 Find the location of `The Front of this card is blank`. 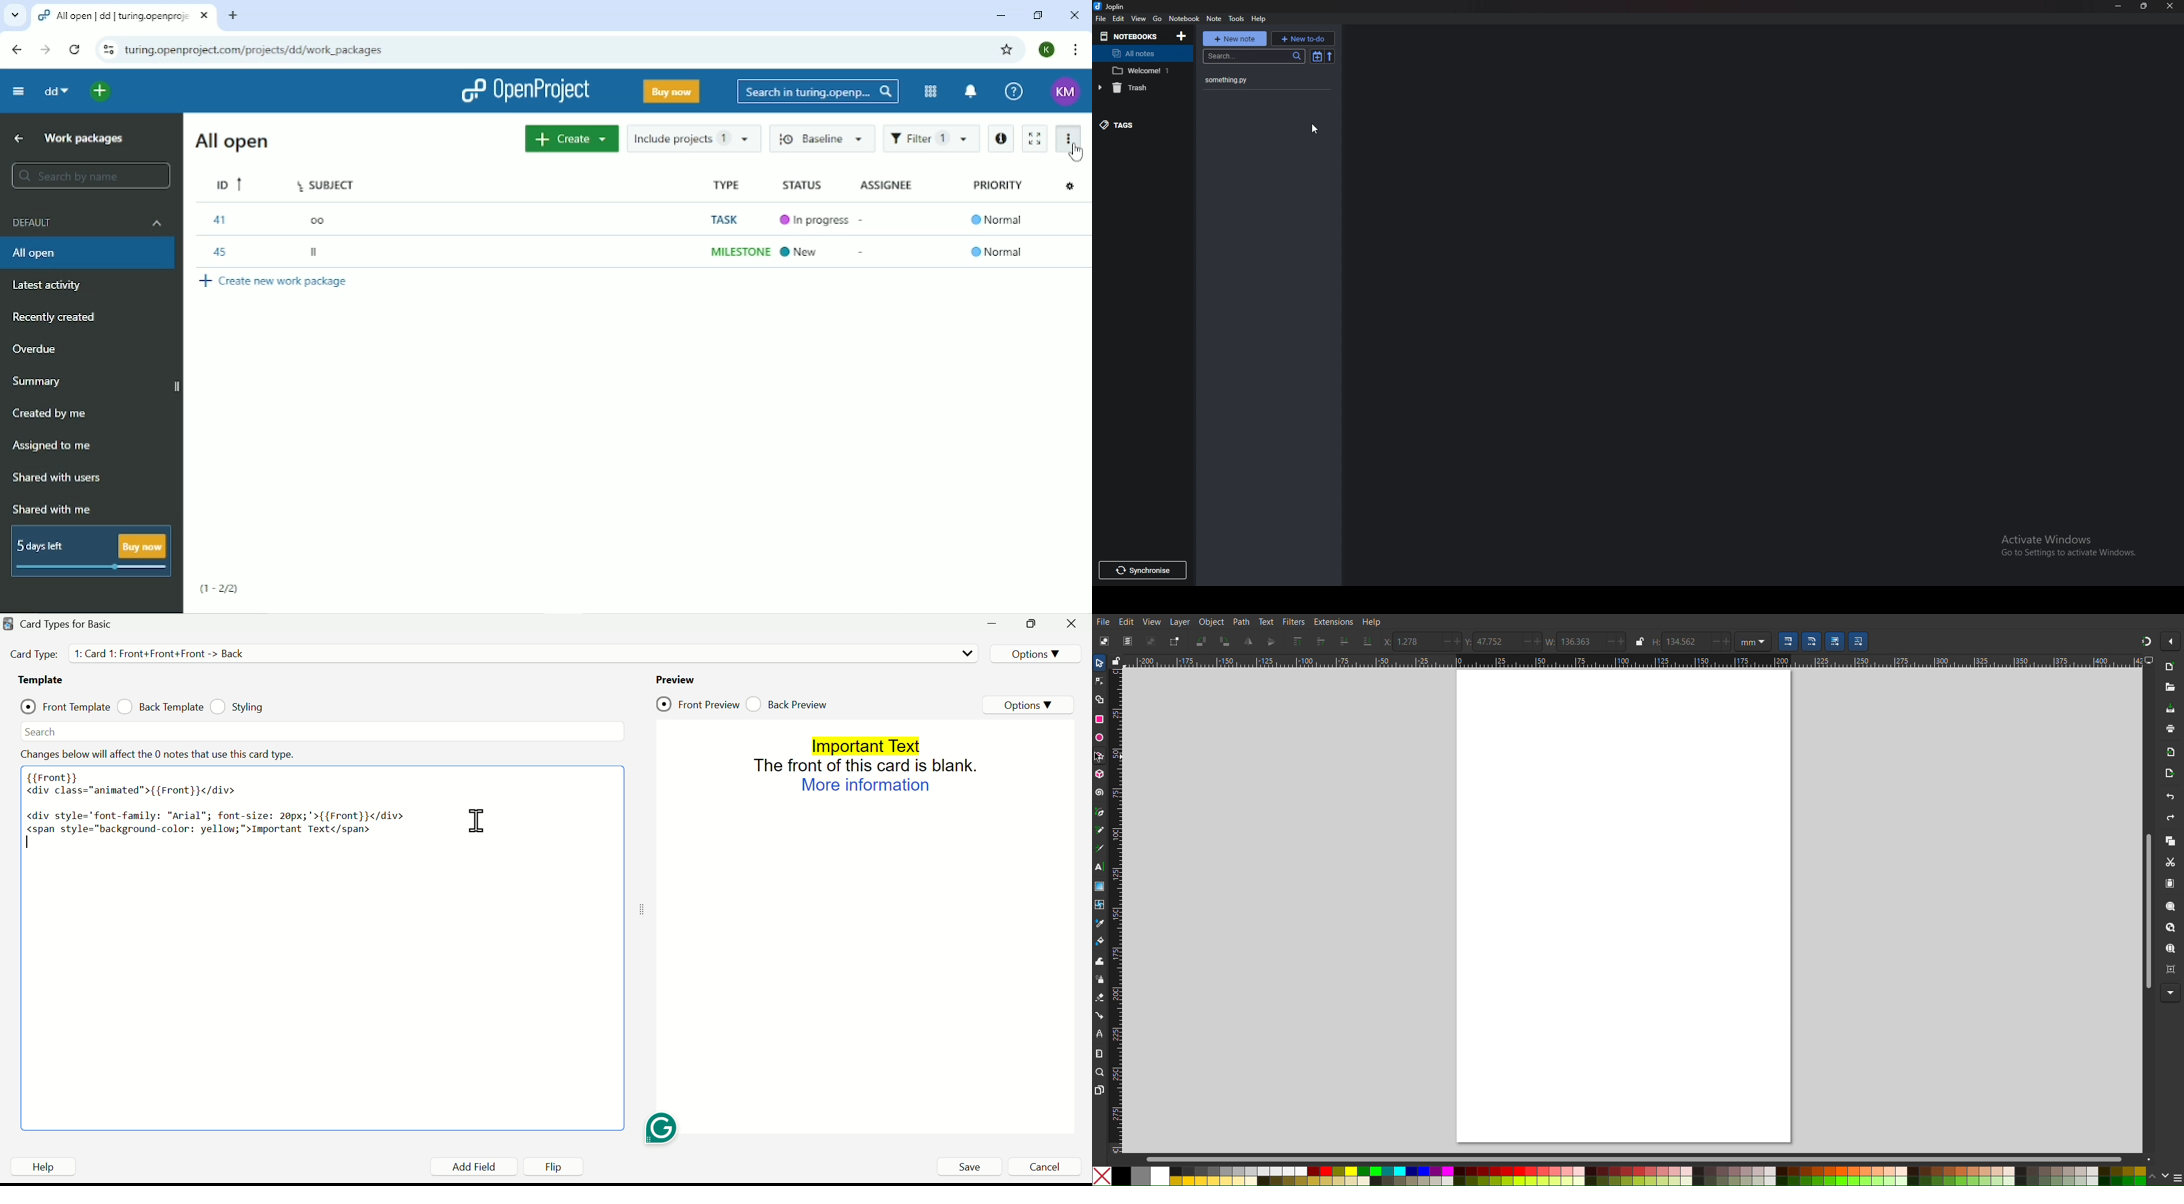

The Front of this card is blank is located at coordinates (866, 766).